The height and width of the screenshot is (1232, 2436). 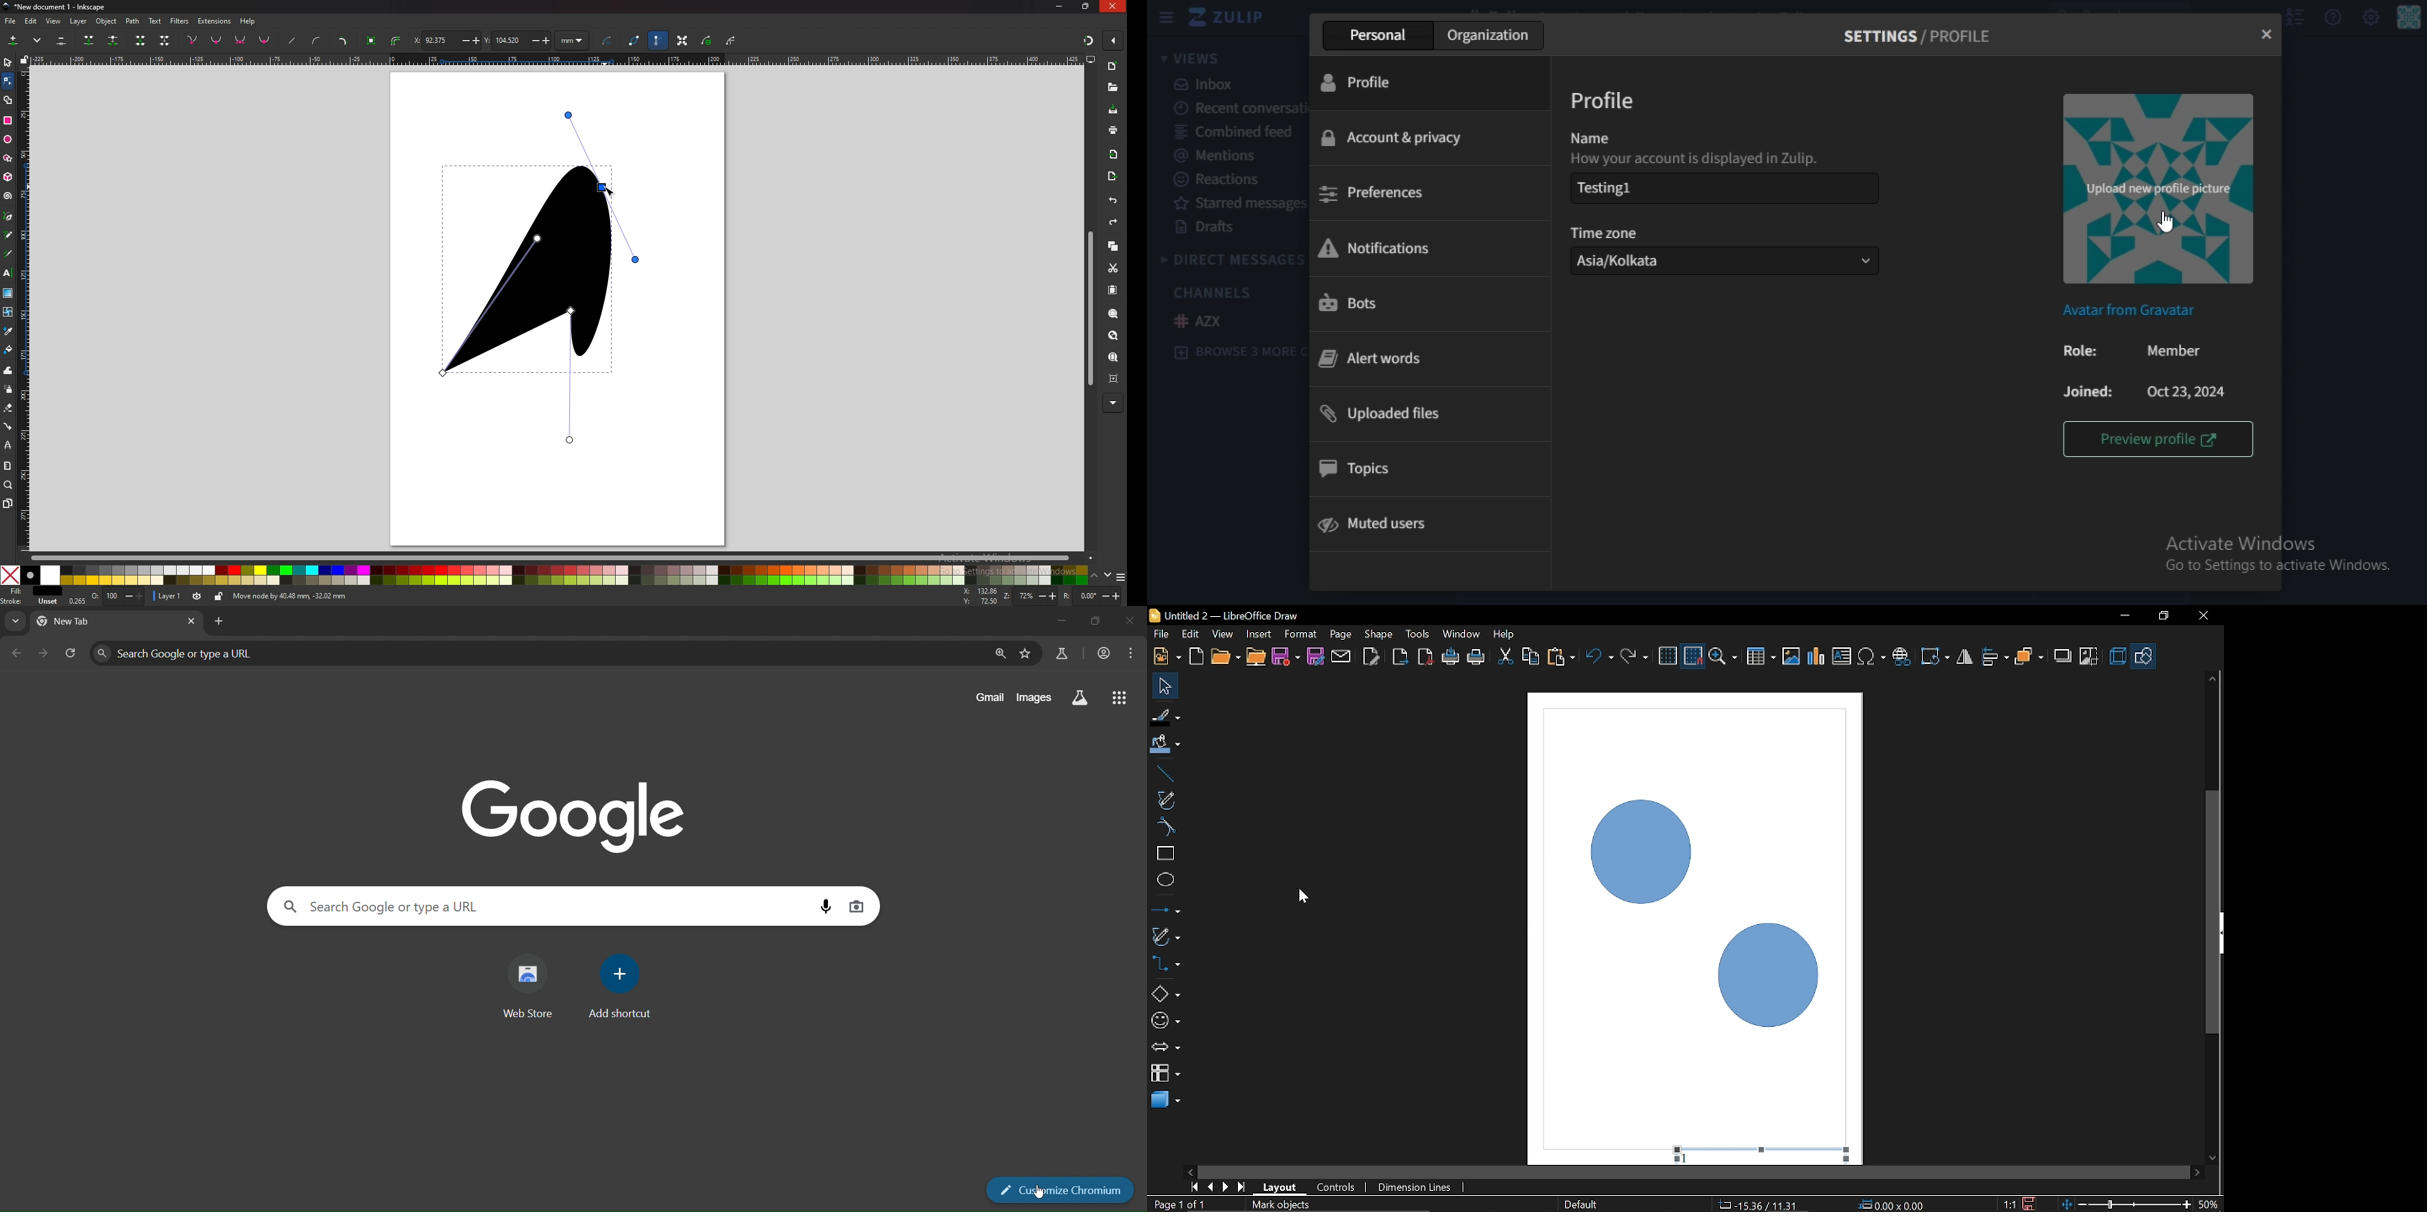 What do you see at coordinates (117, 596) in the screenshot?
I see `opacity` at bounding box center [117, 596].